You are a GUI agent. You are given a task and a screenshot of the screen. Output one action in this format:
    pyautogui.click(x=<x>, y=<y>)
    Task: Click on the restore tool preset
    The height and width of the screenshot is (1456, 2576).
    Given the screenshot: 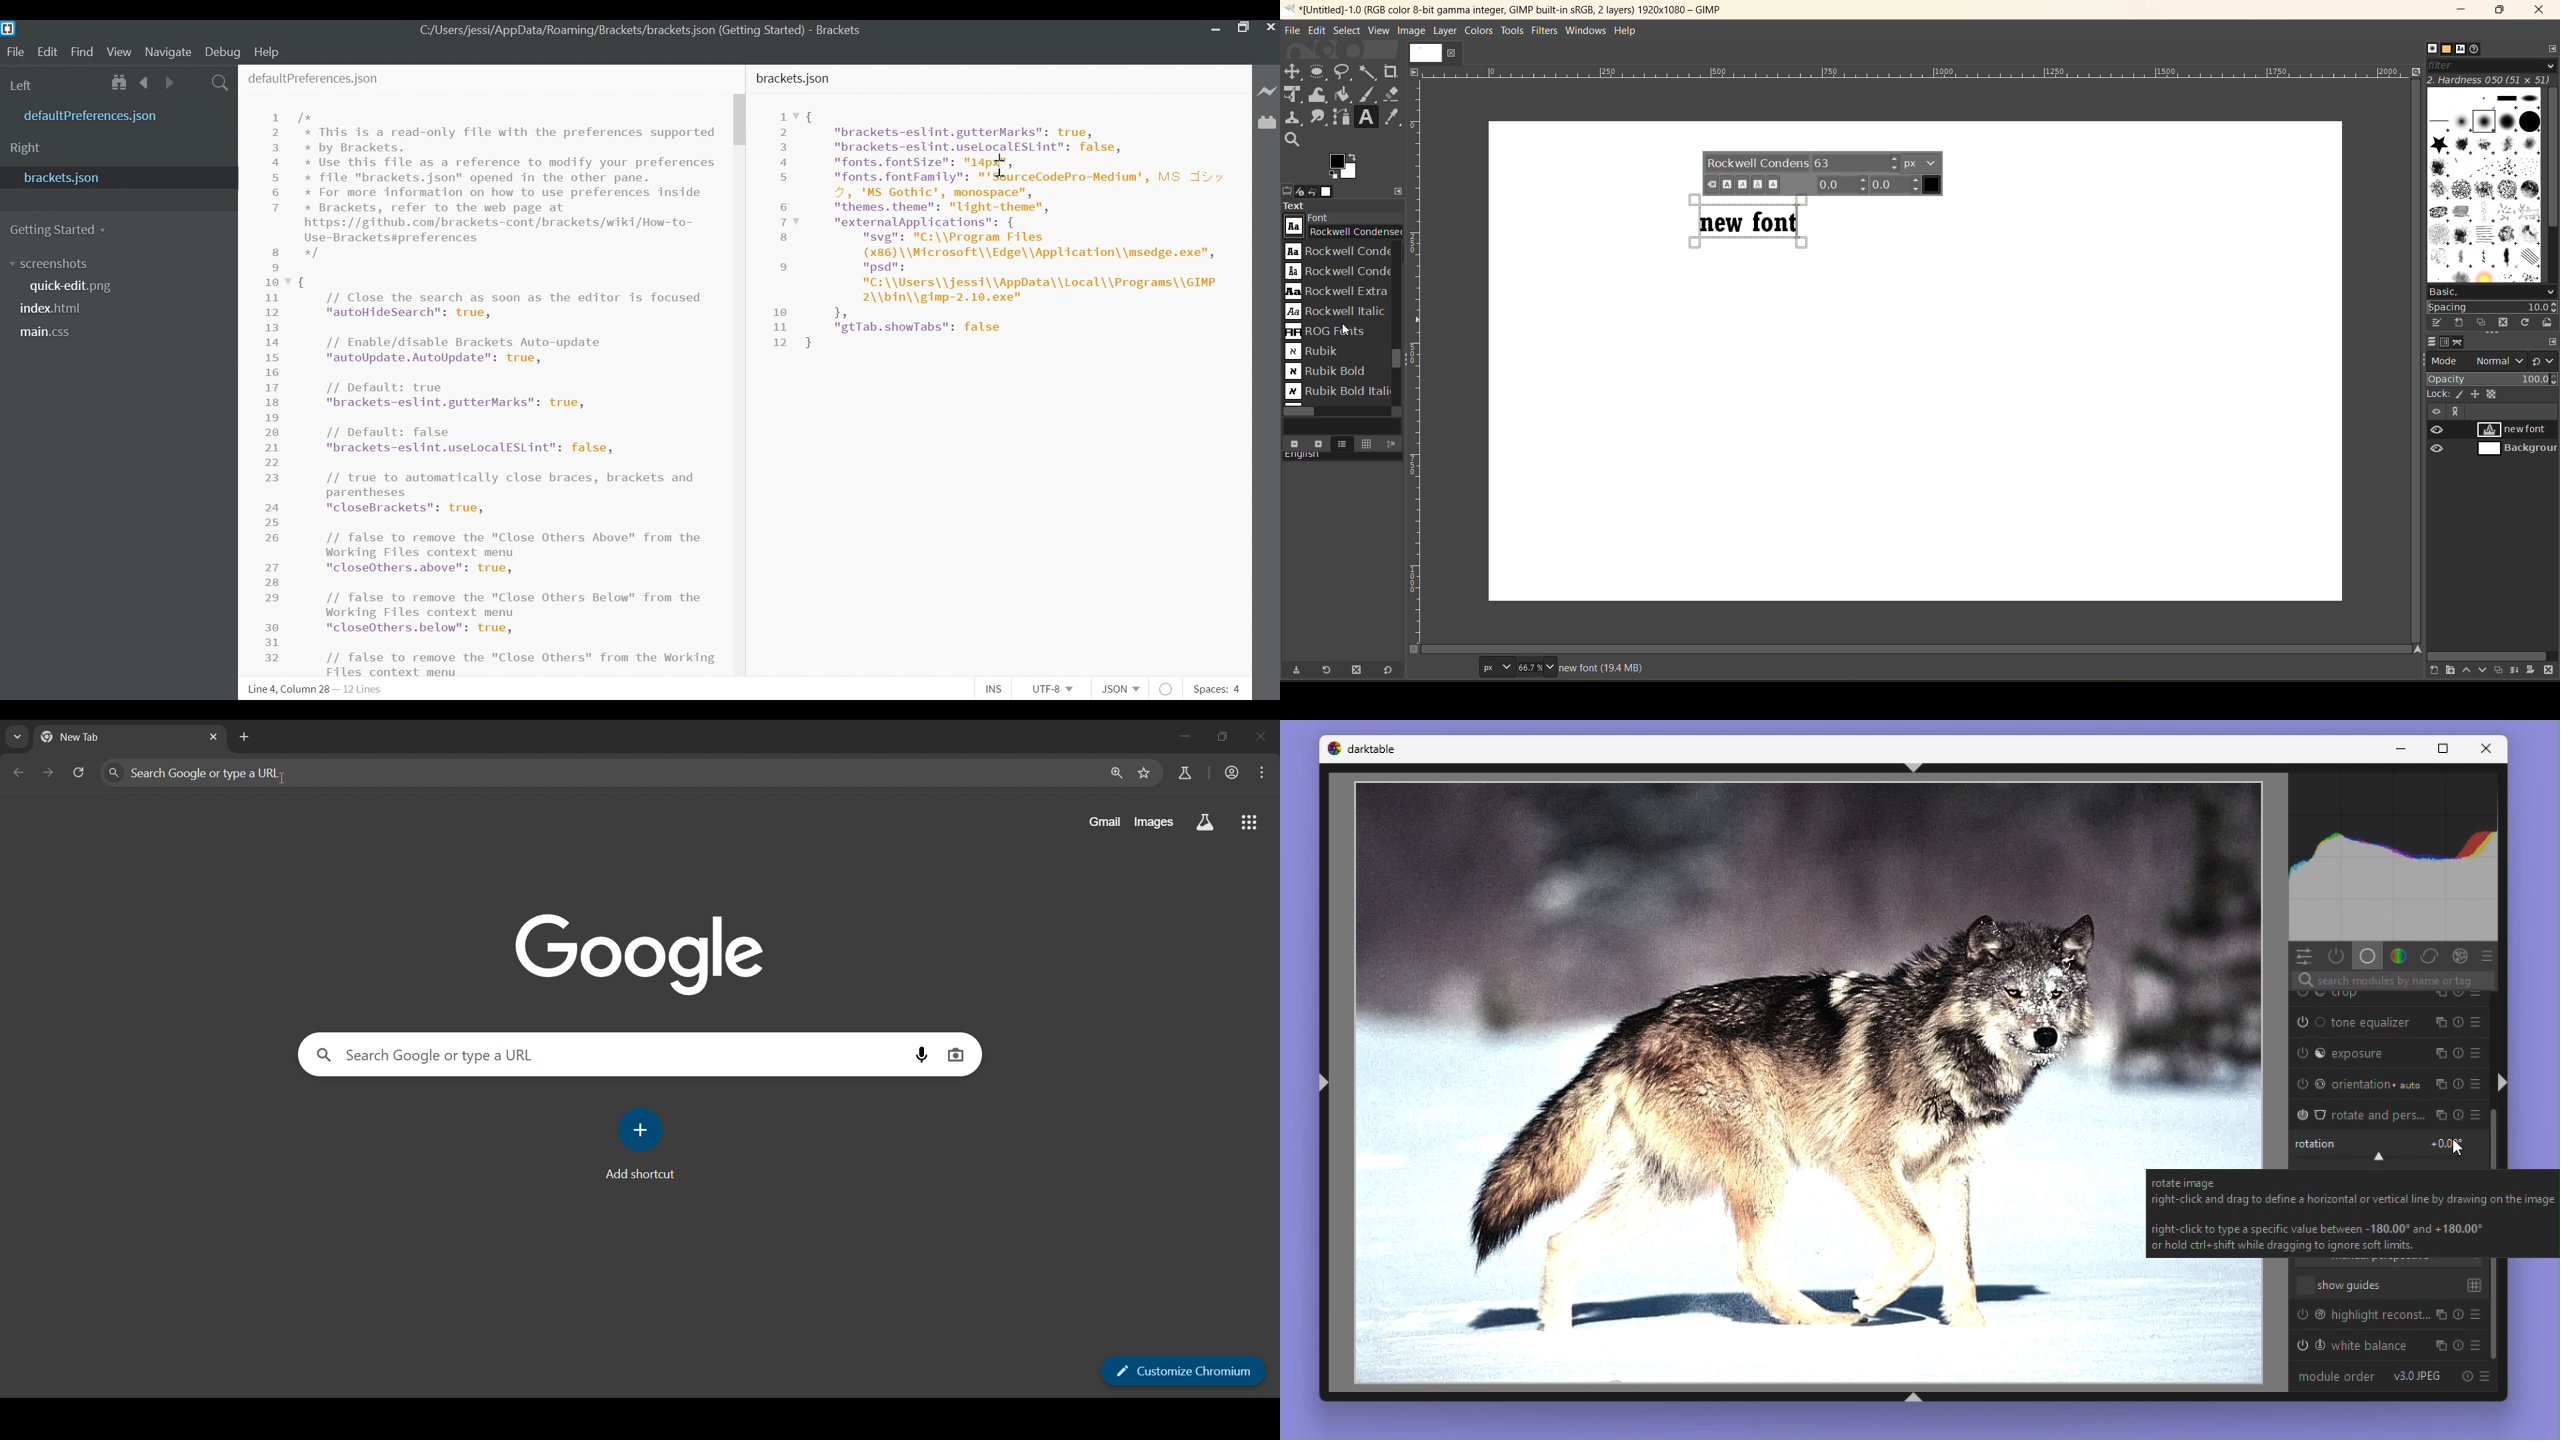 What is the action you would take?
    pyautogui.click(x=1328, y=671)
    